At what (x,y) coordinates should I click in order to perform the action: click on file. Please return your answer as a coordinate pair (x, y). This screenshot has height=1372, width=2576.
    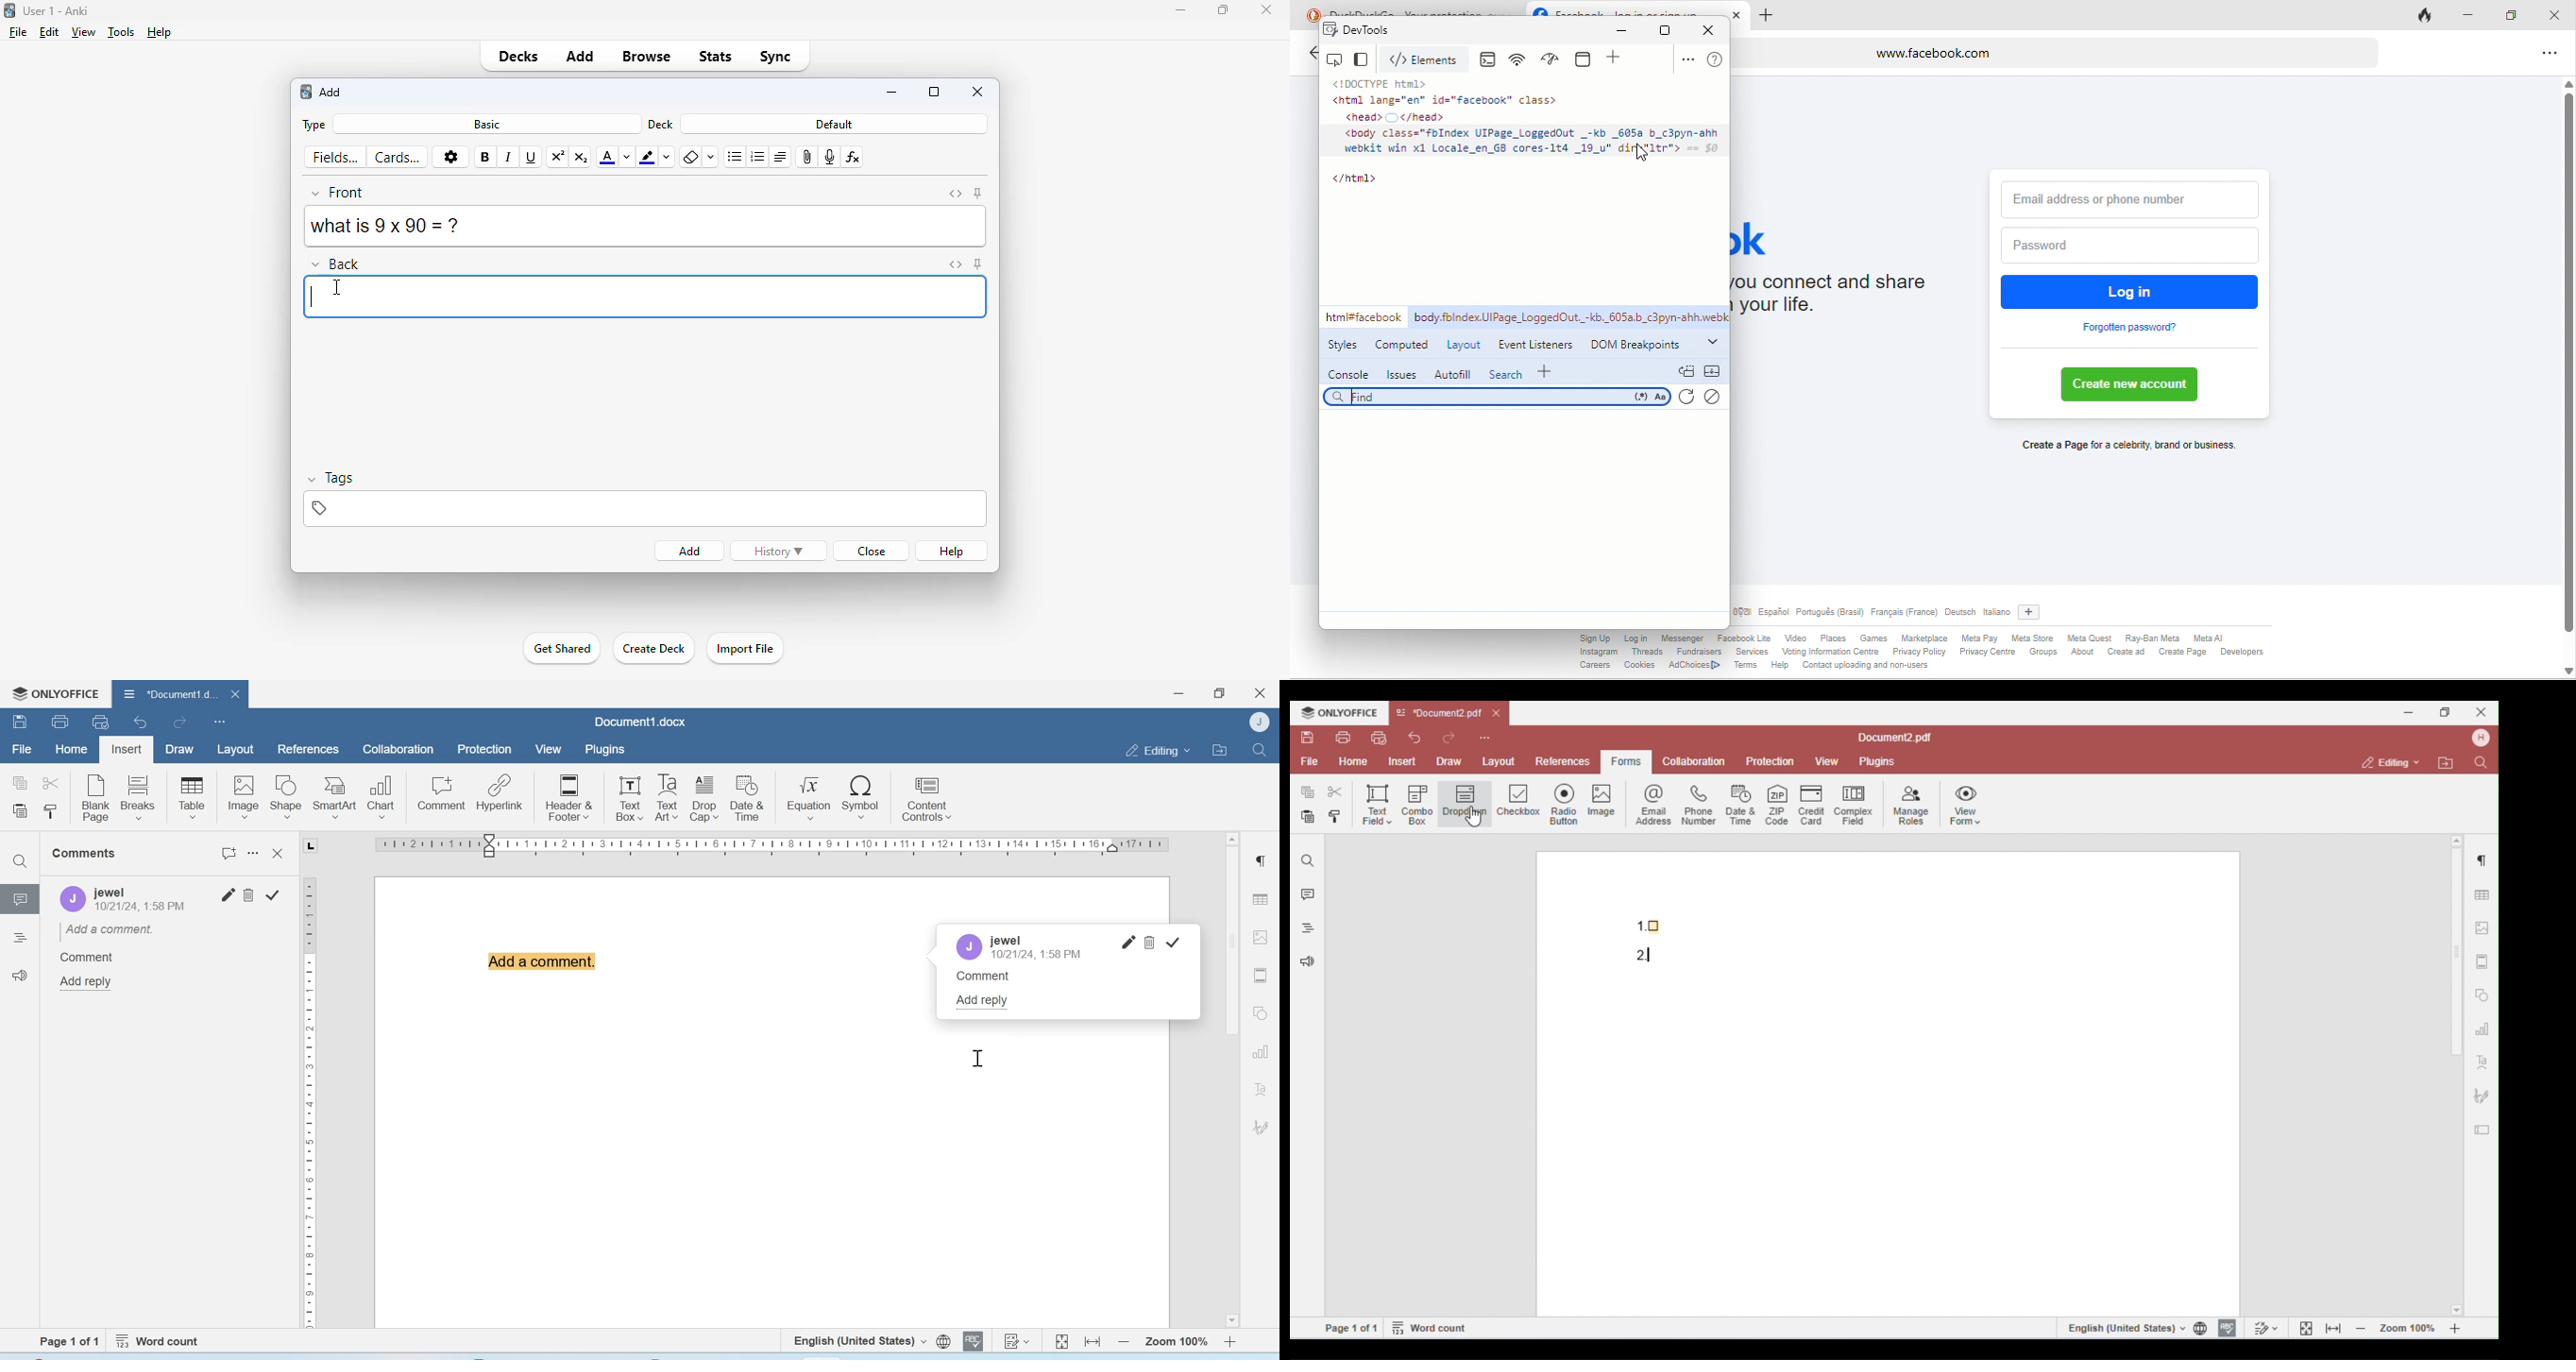
    Looking at the image, I should click on (1308, 762).